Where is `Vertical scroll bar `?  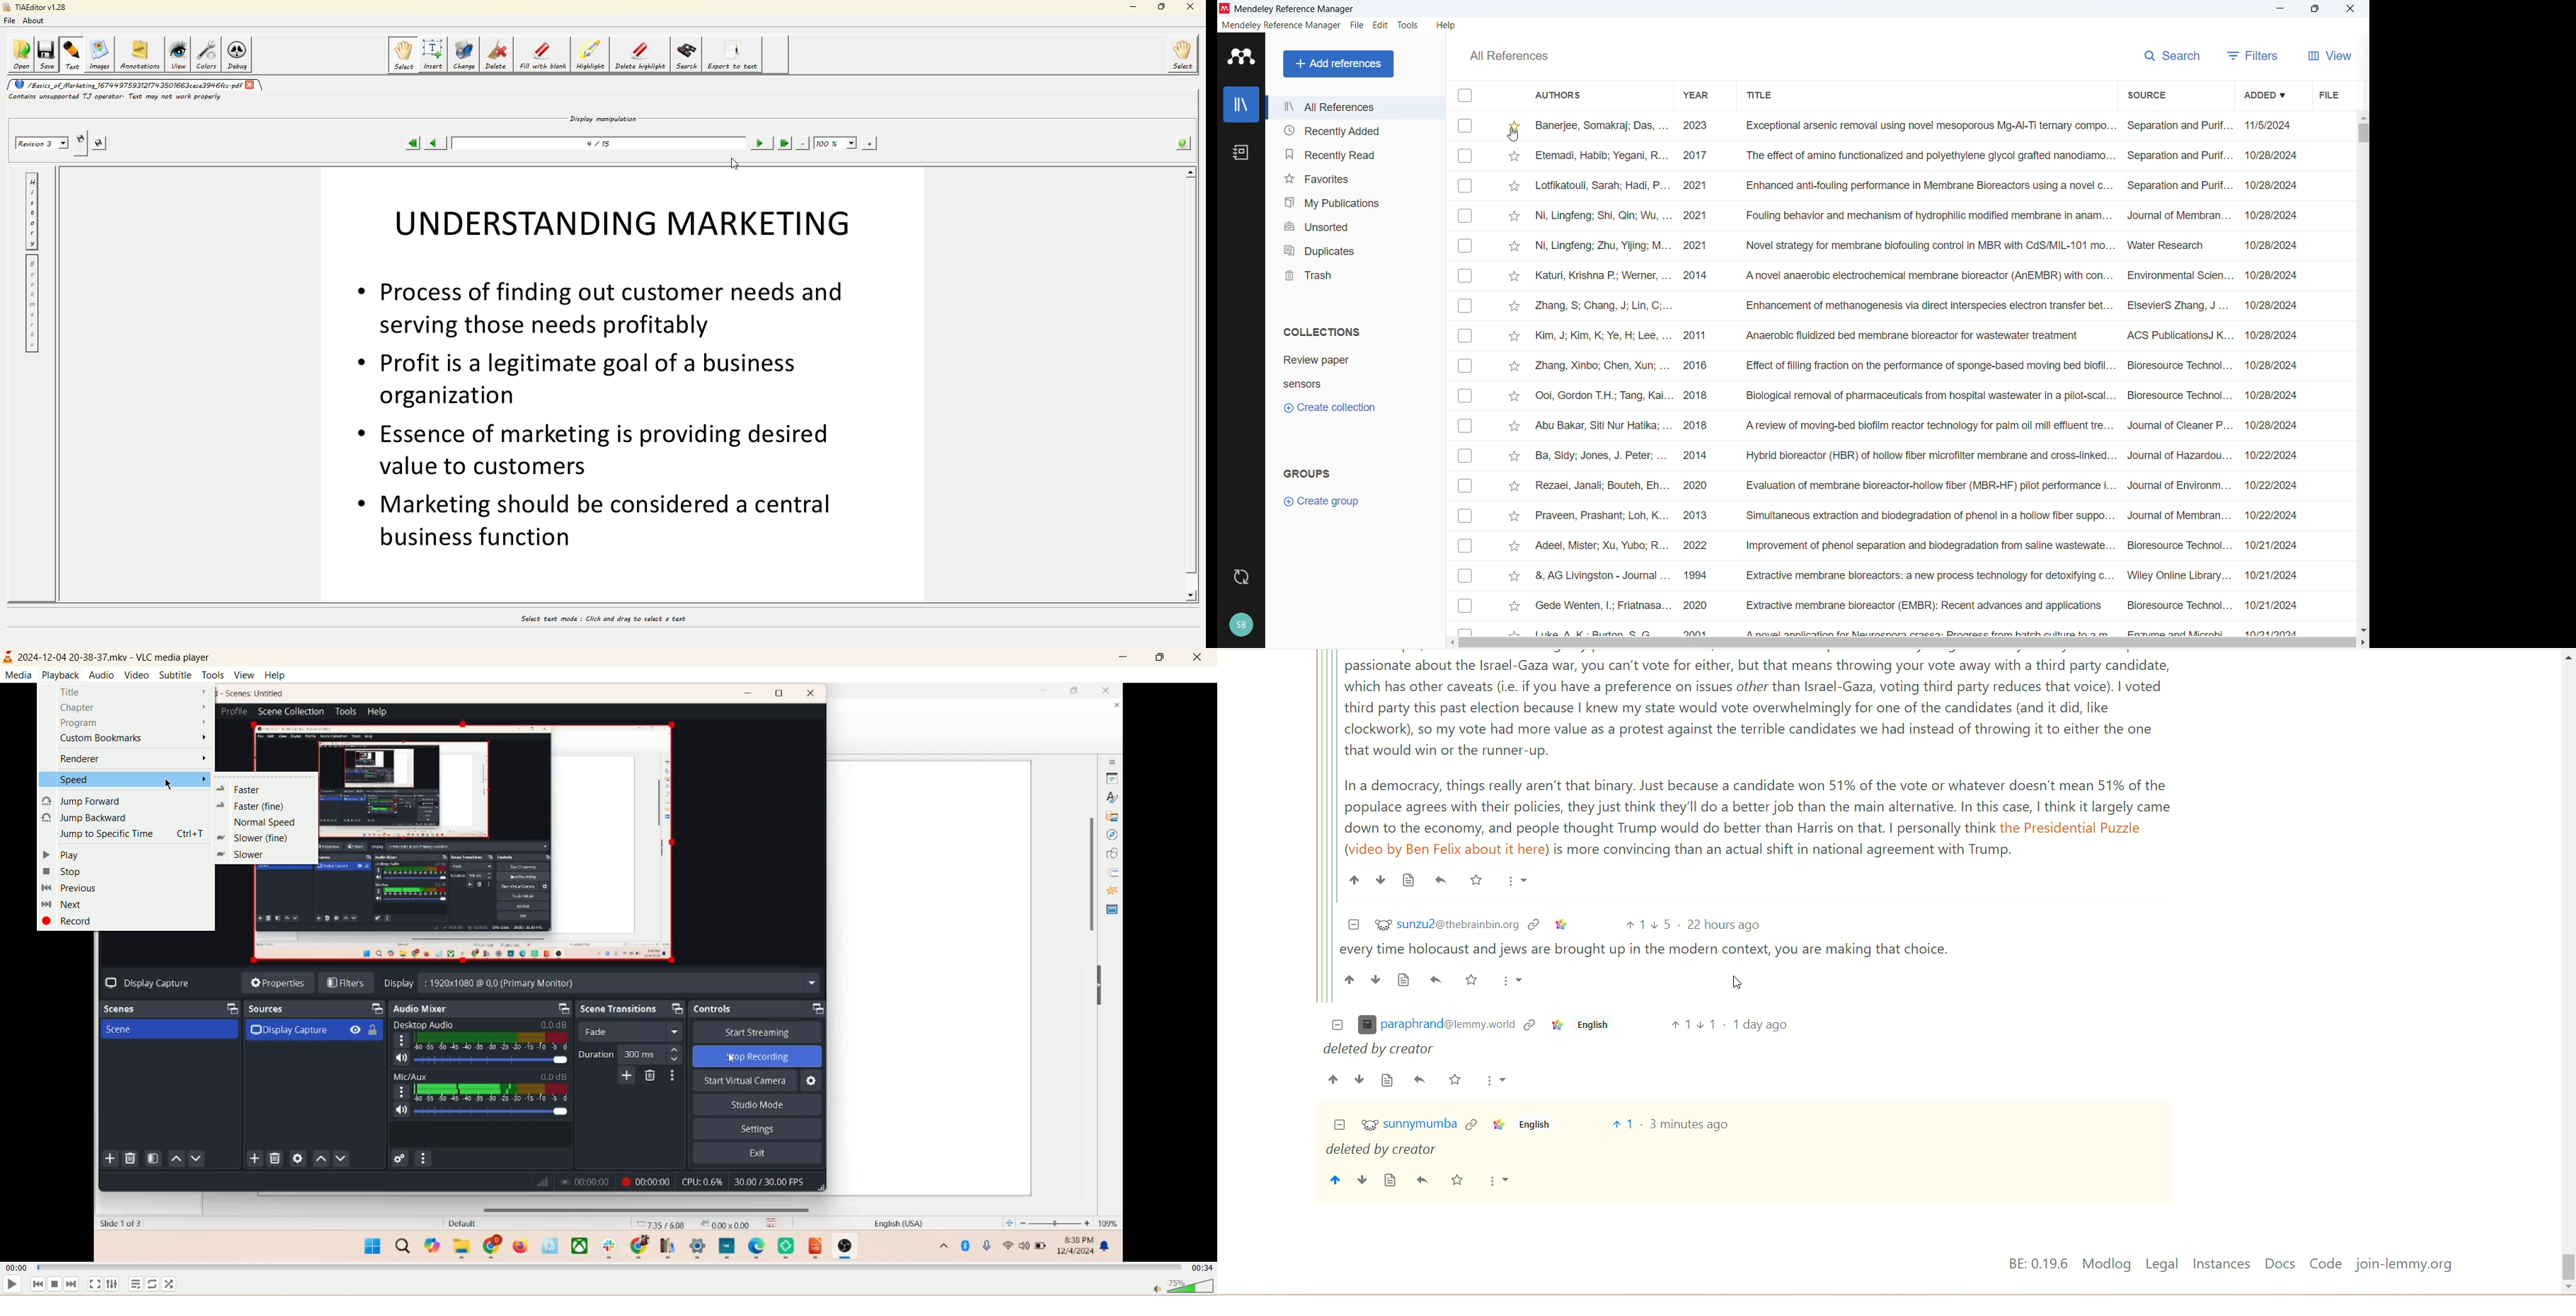 Vertical scroll bar  is located at coordinates (2364, 134).